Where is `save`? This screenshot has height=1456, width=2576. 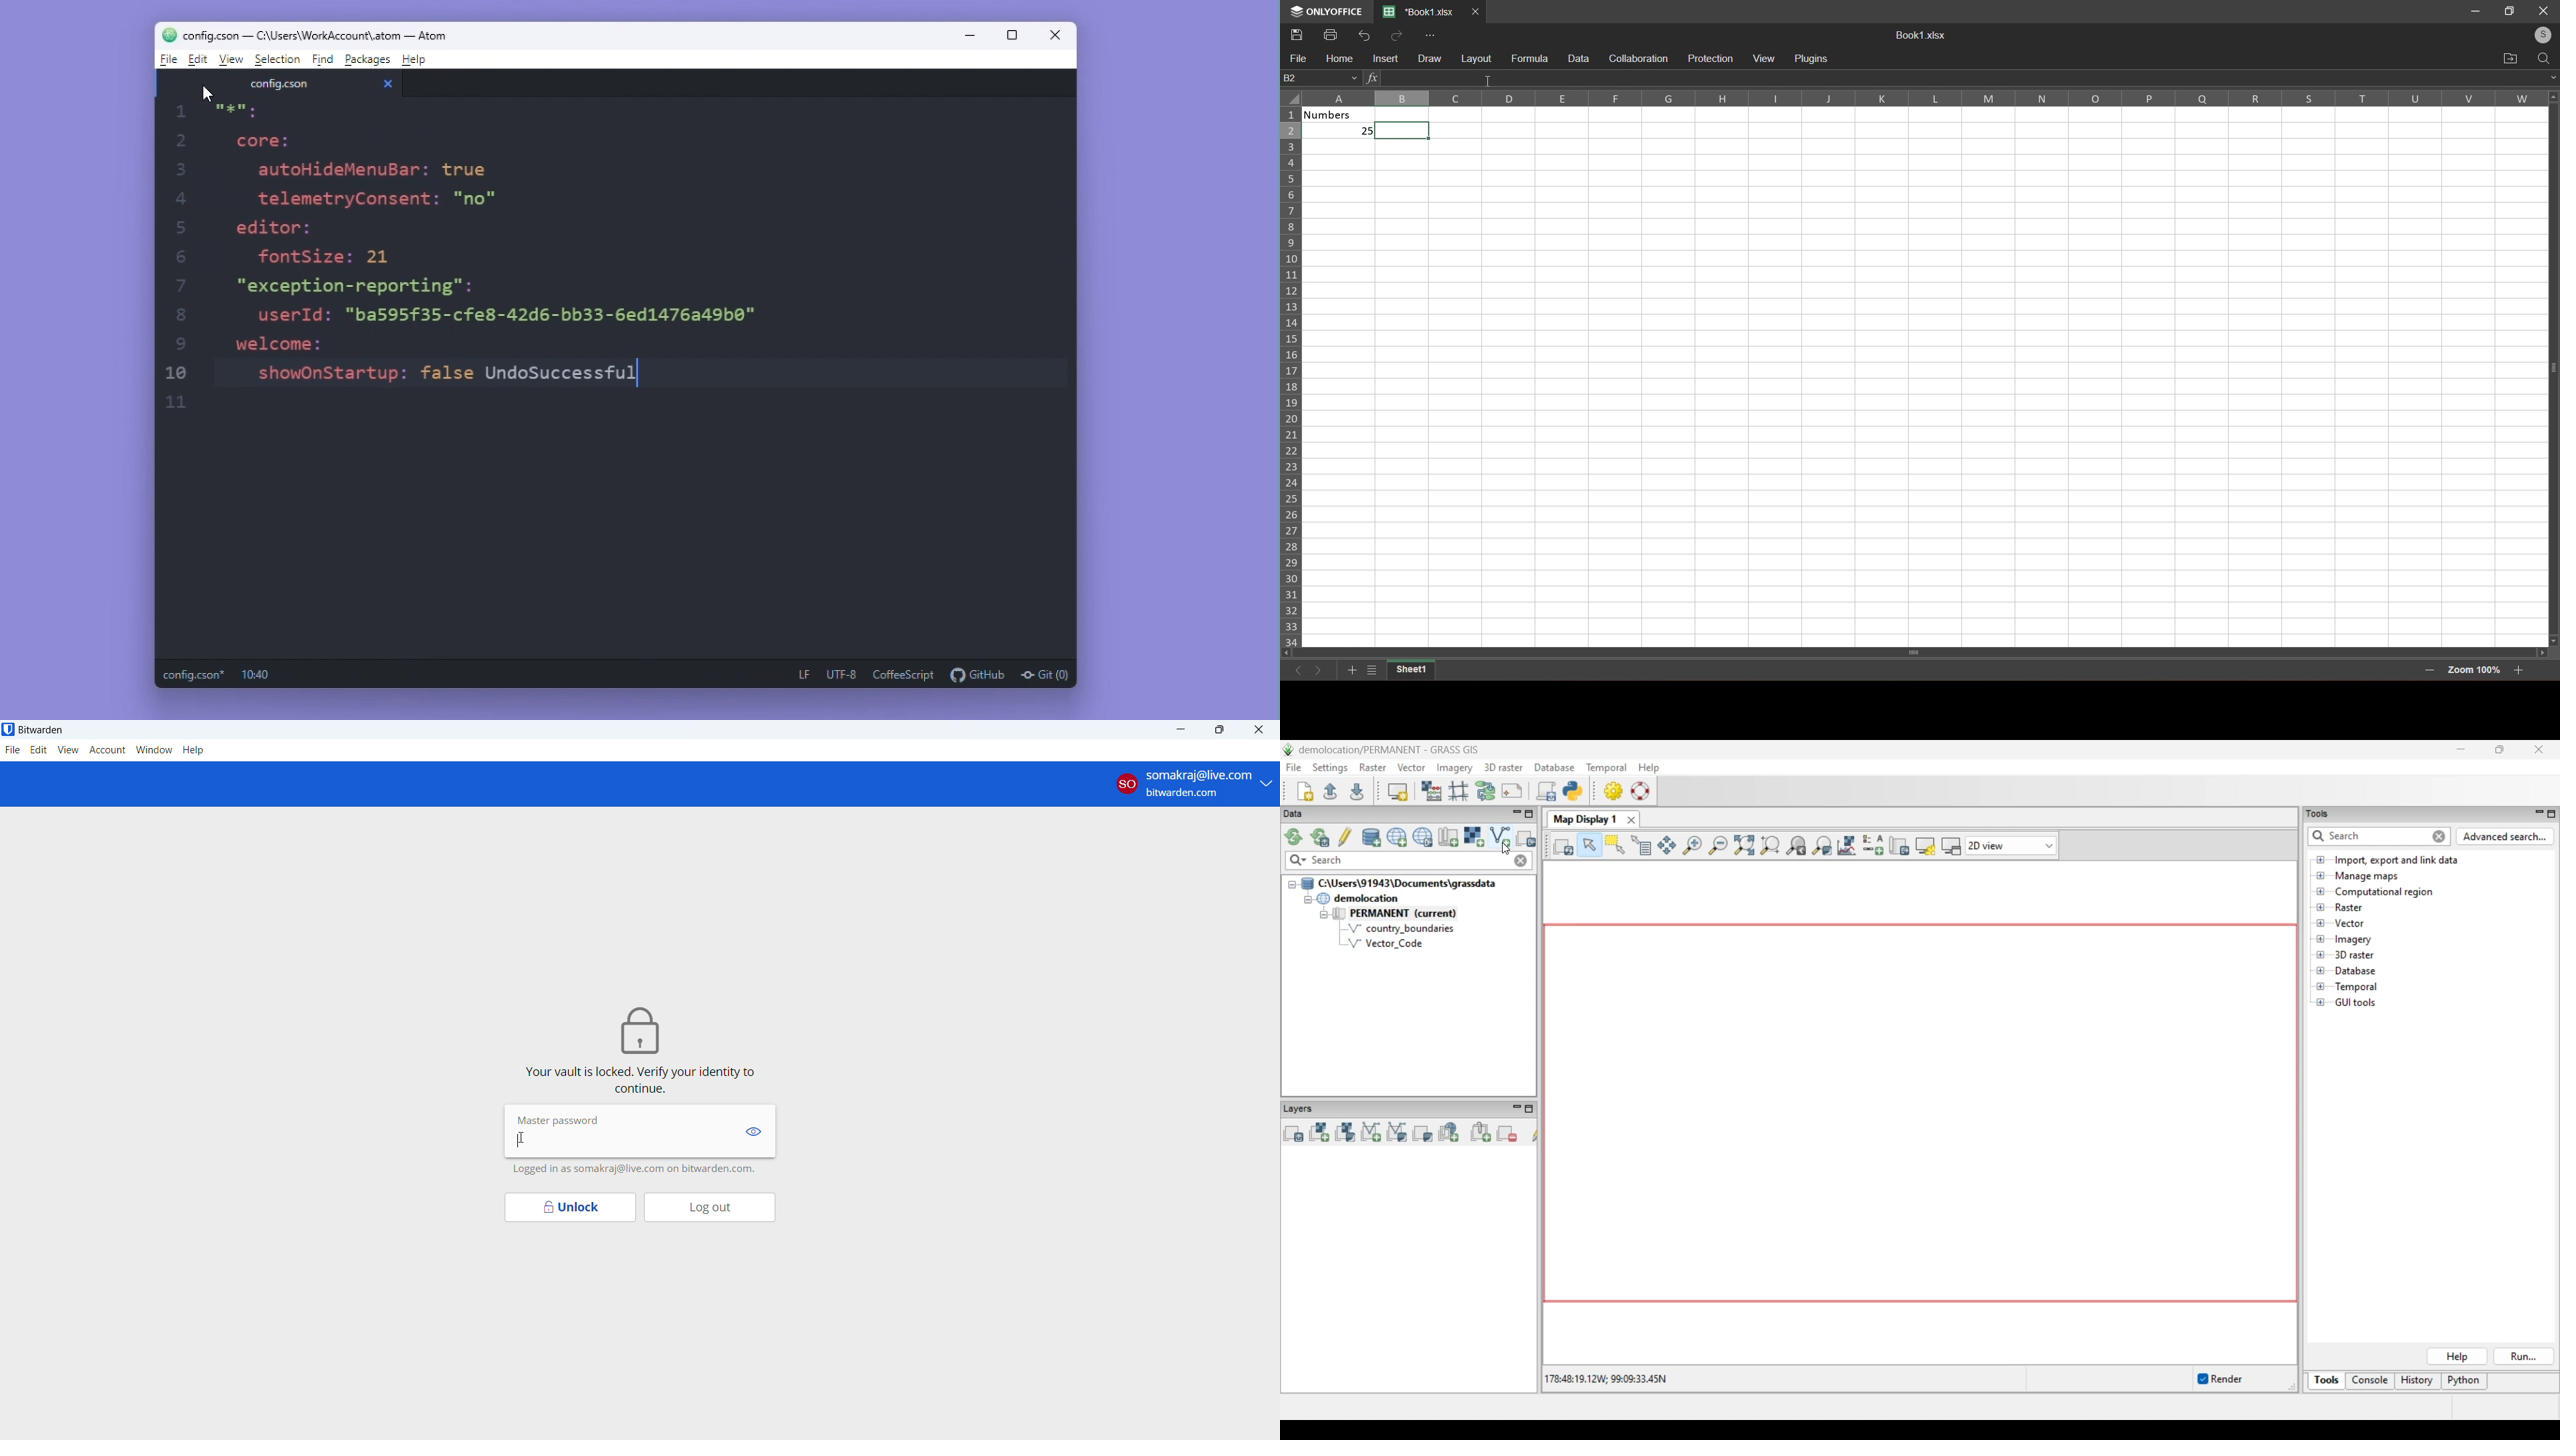
save is located at coordinates (1295, 34).